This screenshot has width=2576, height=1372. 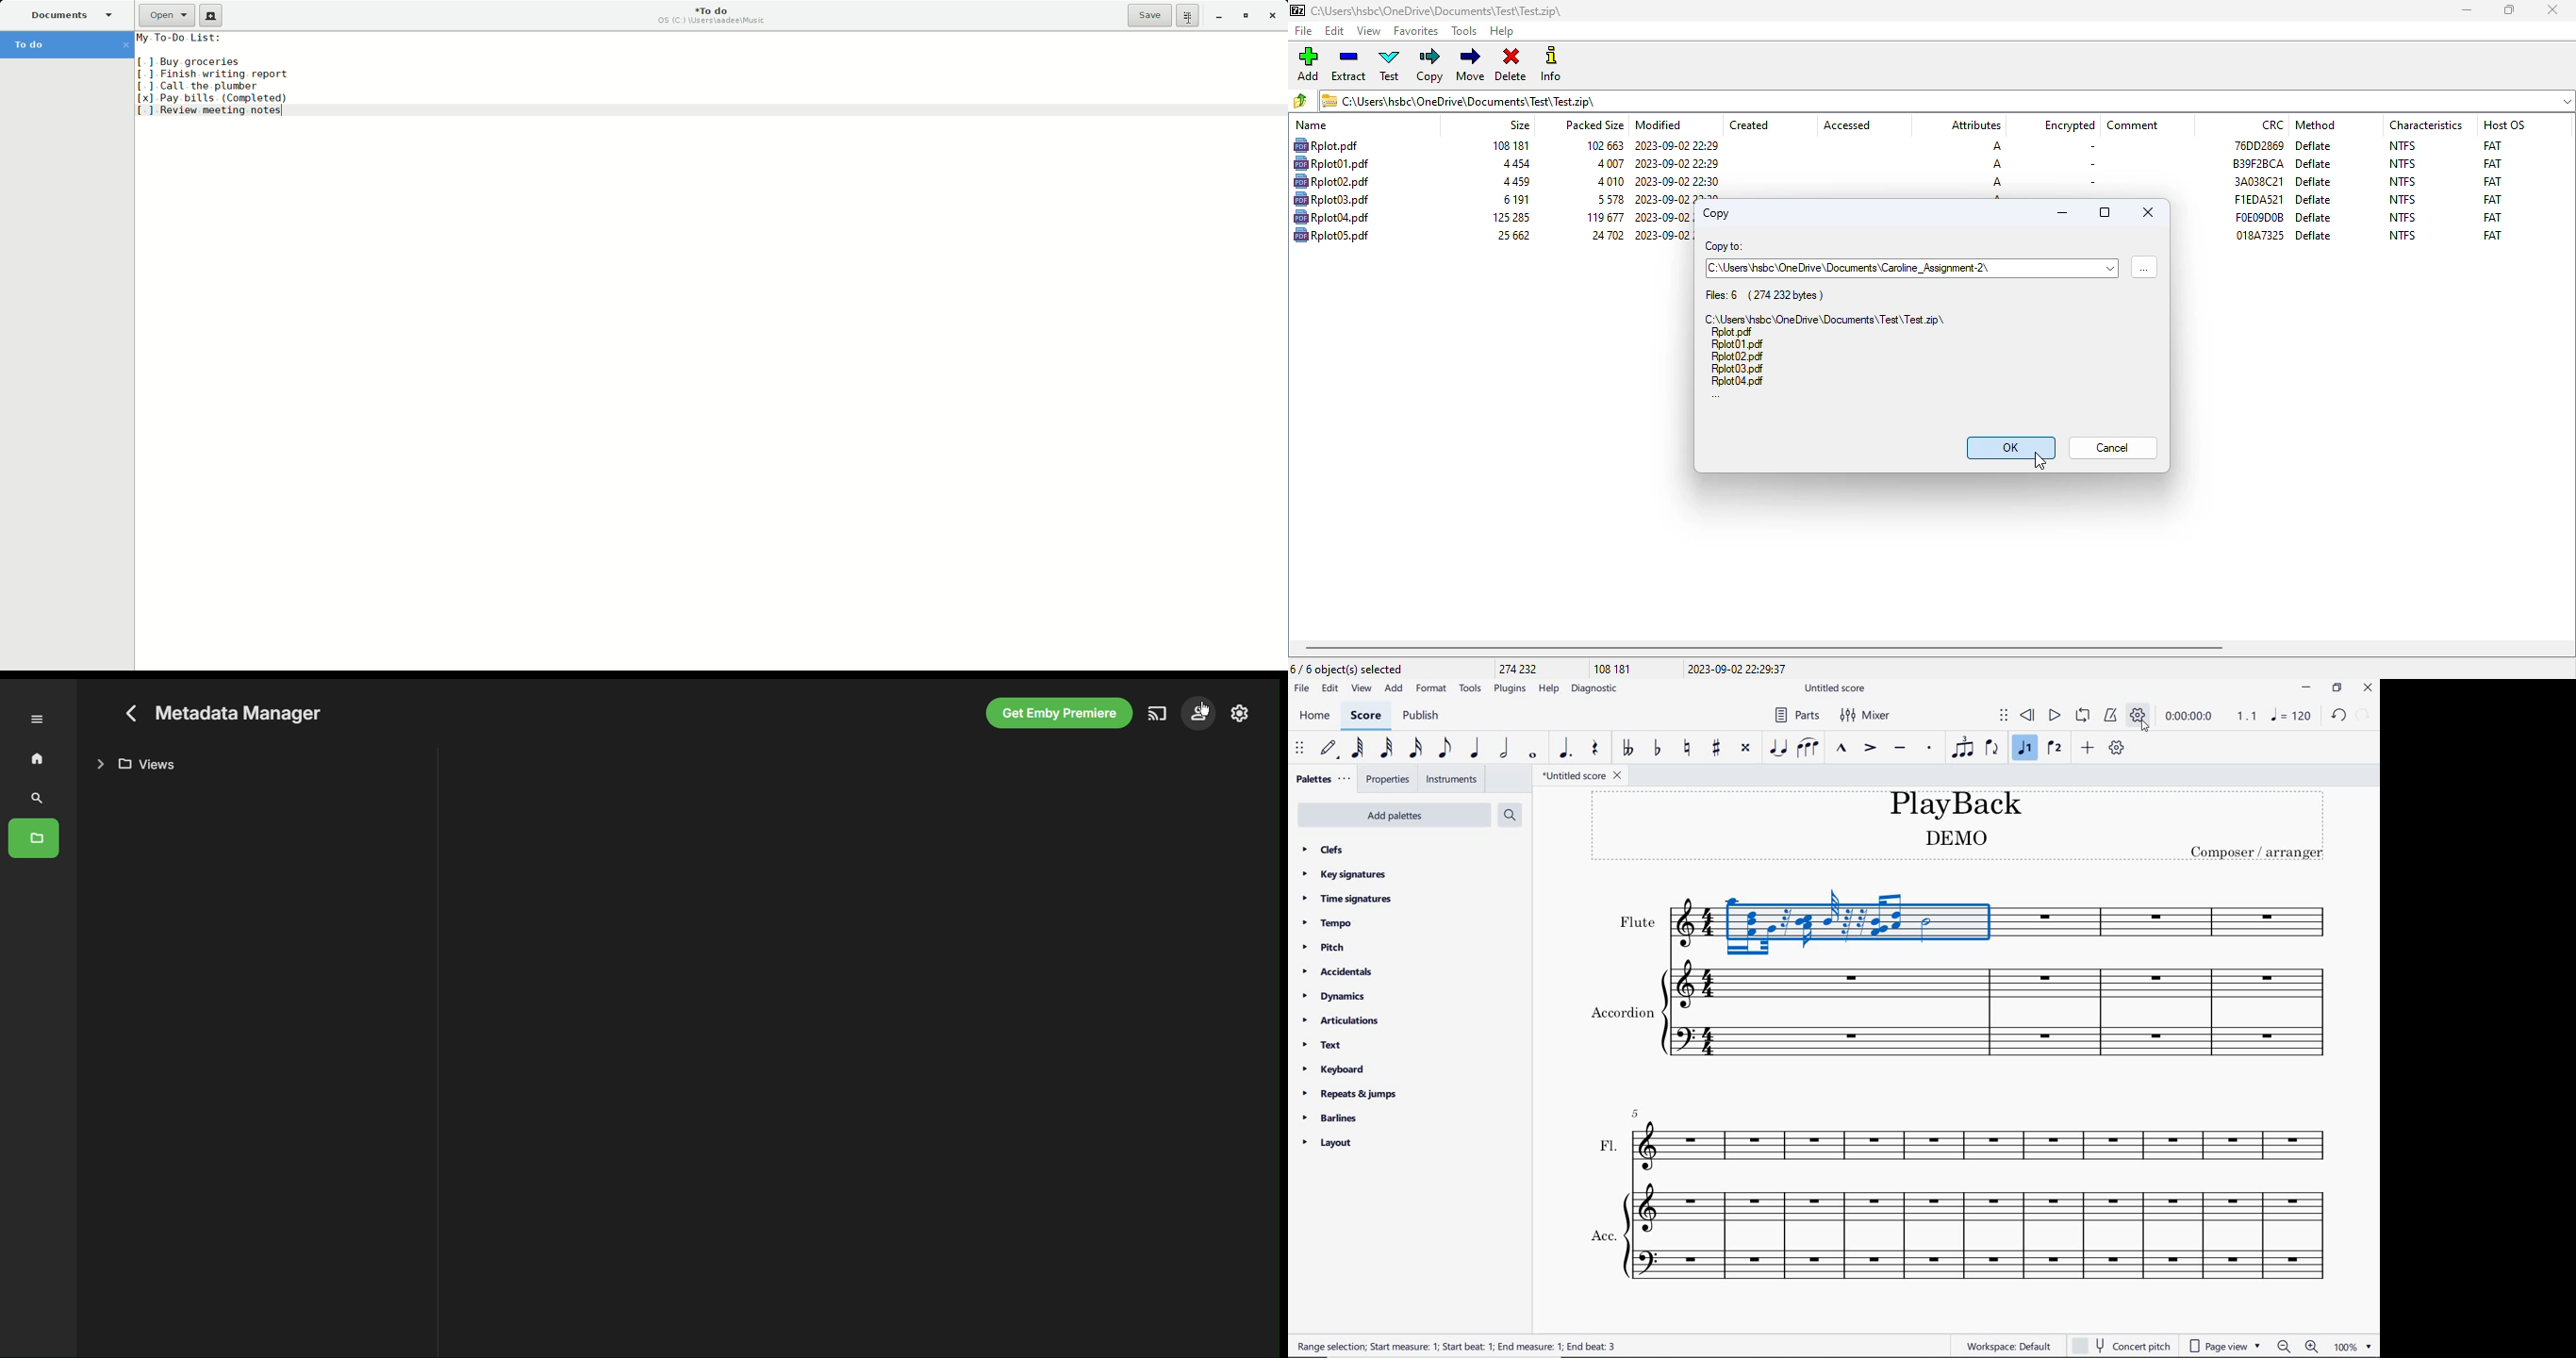 What do you see at coordinates (1900, 749) in the screenshot?
I see `tenuto` at bounding box center [1900, 749].